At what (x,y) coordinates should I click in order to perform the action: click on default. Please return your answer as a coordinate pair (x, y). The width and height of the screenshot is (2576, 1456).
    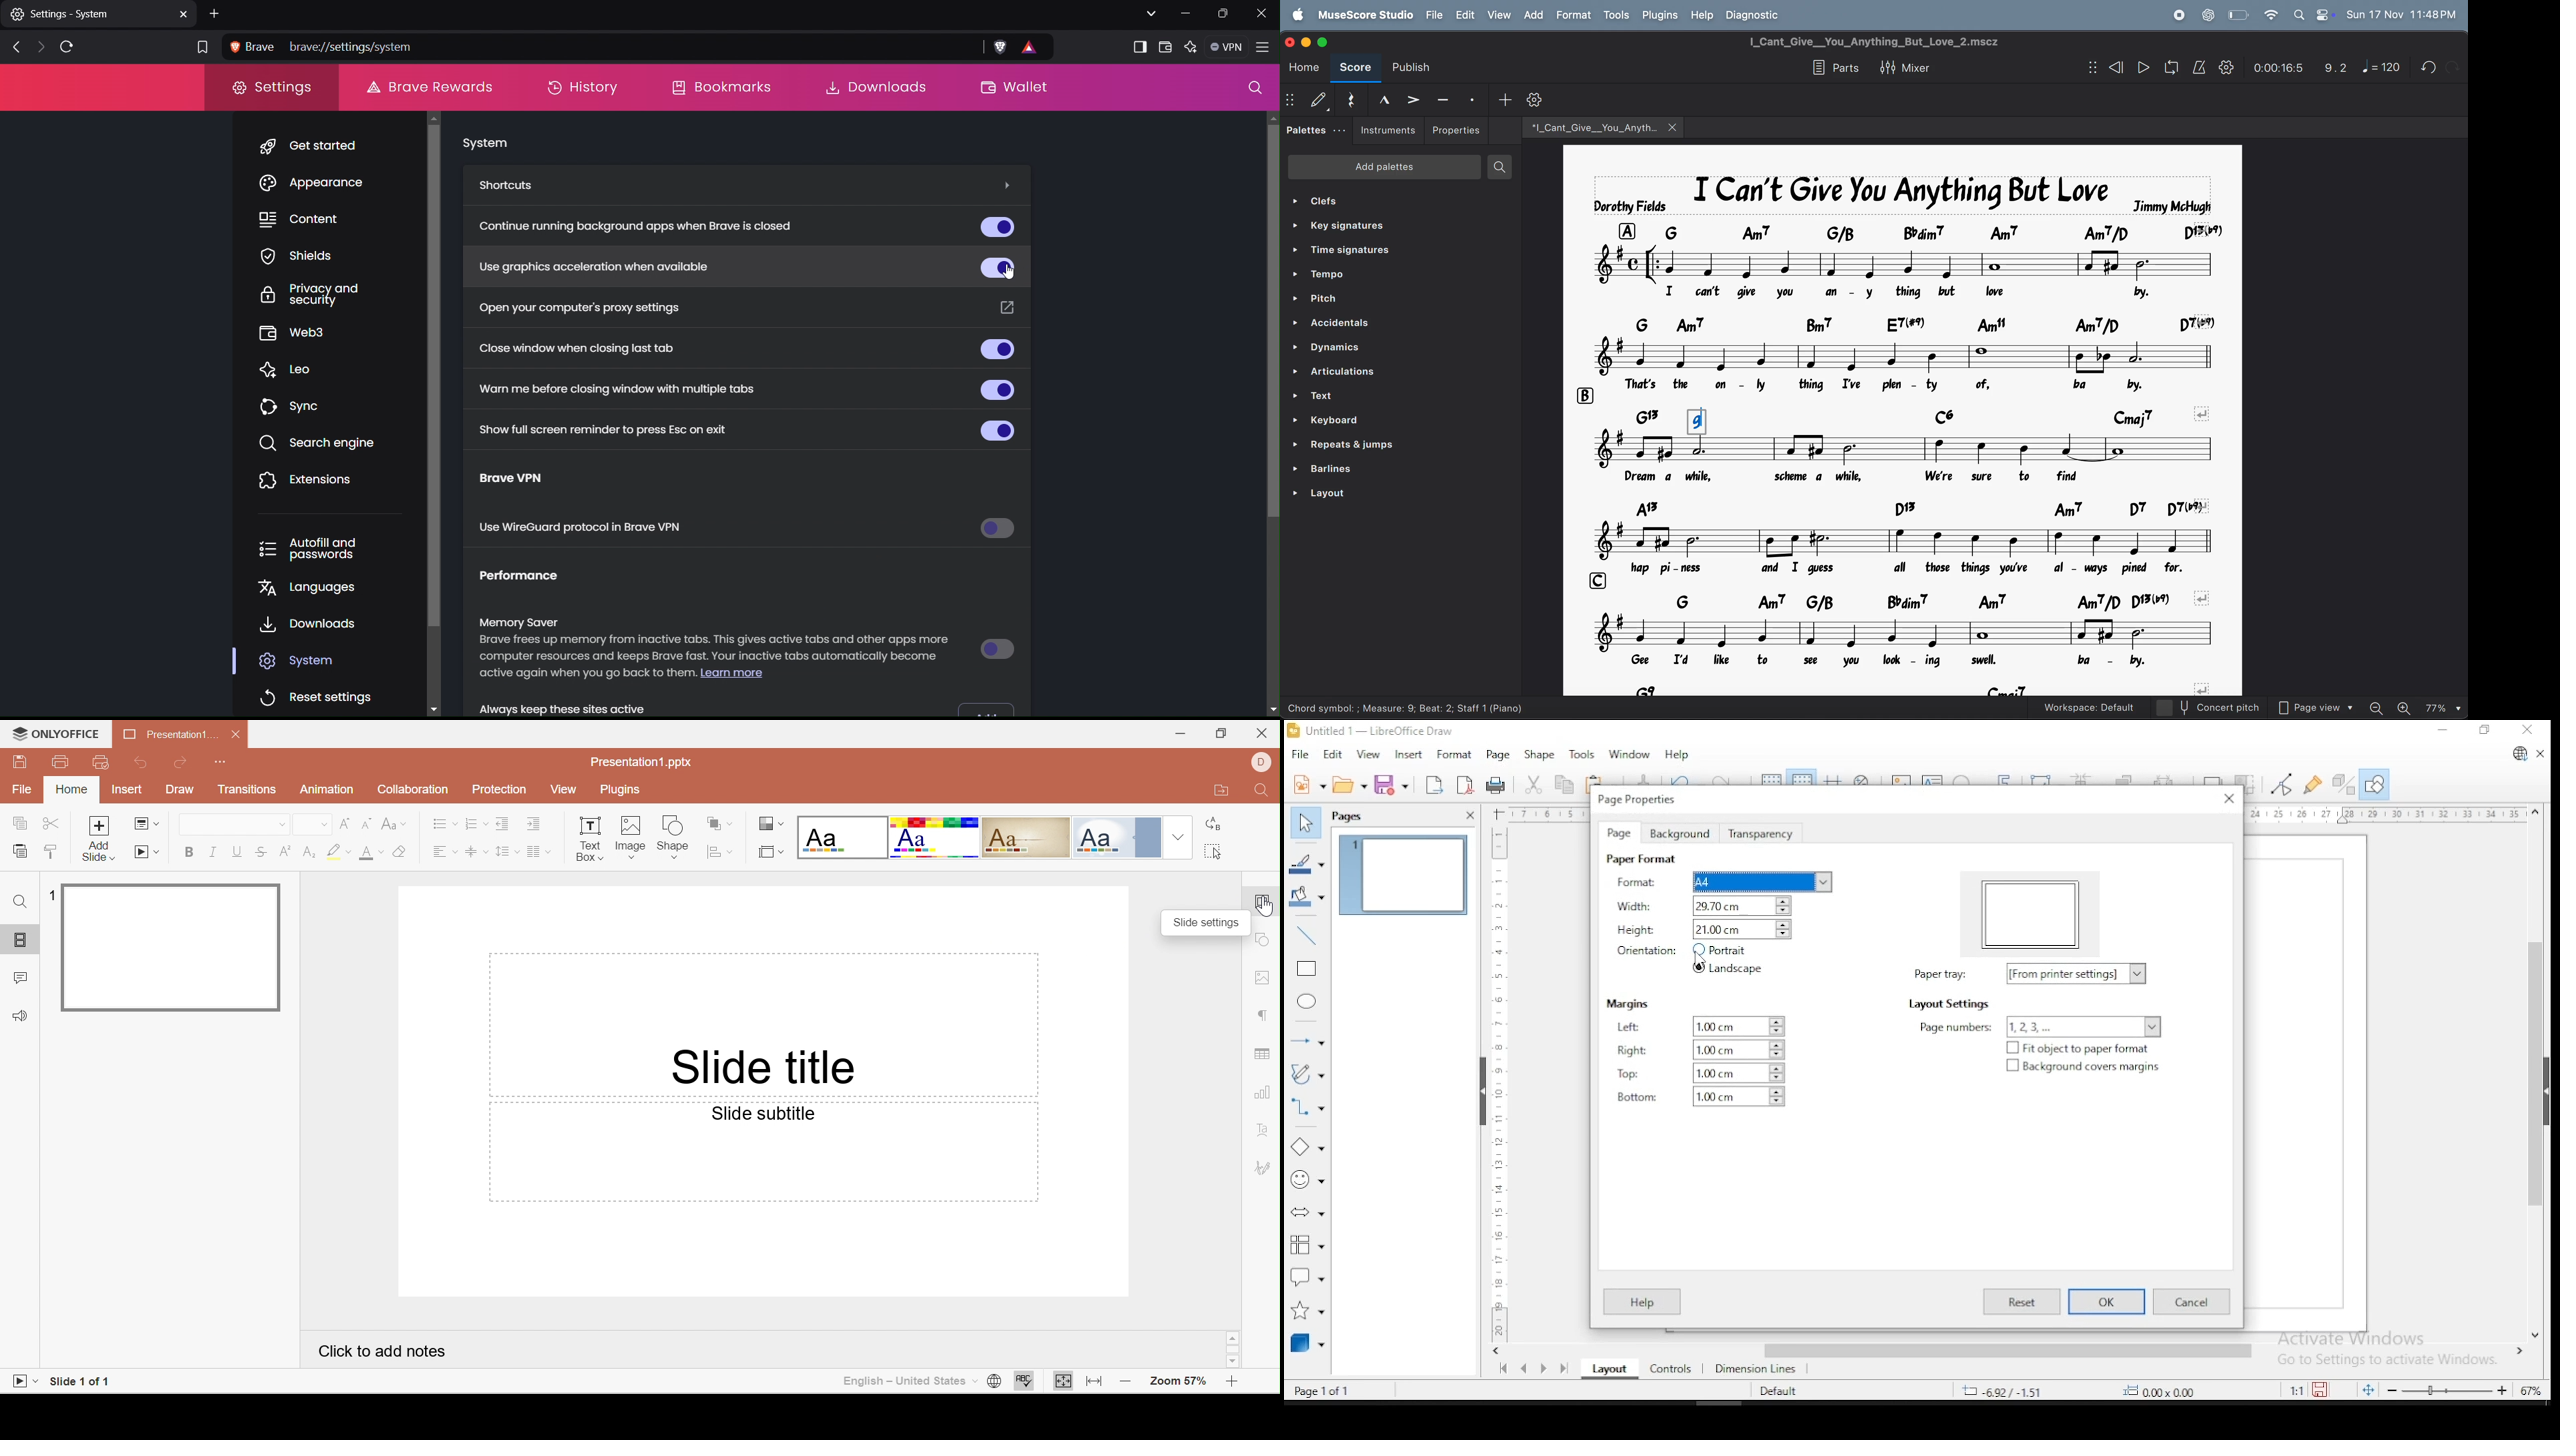
    Looking at the image, I should click on (1308, 101).